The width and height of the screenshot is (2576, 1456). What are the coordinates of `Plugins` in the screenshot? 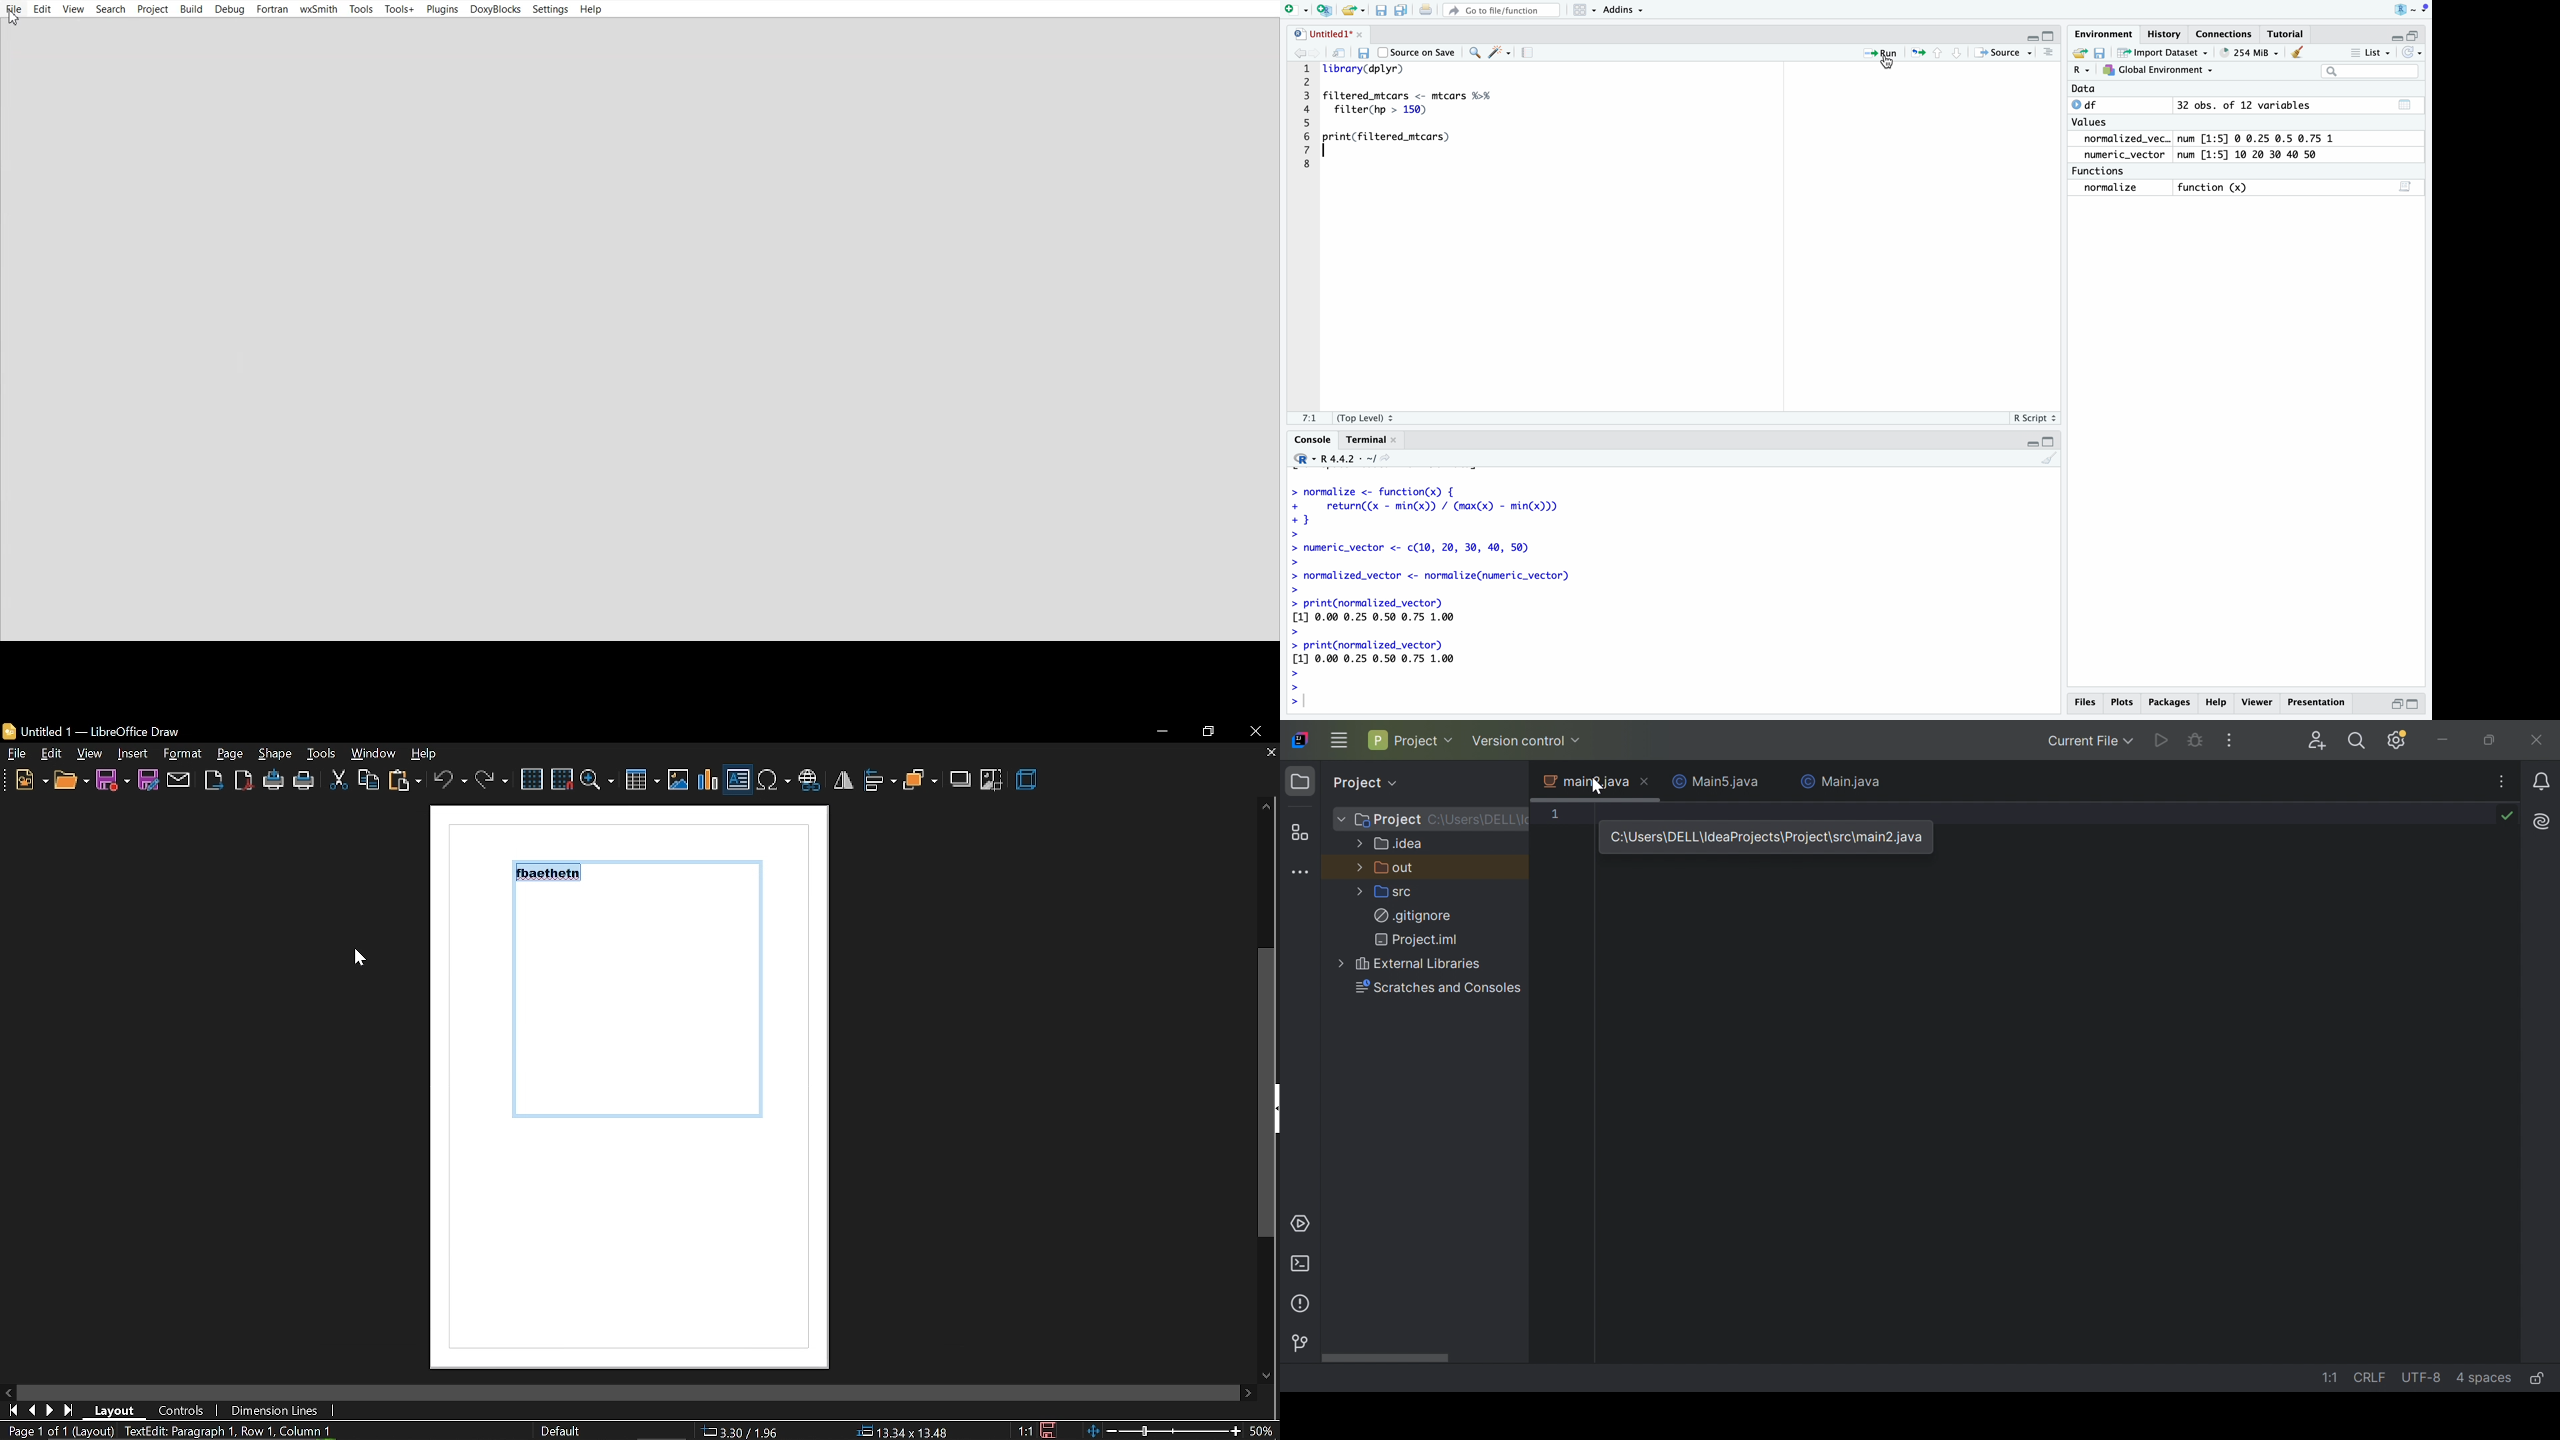 It's located at (441, 9).